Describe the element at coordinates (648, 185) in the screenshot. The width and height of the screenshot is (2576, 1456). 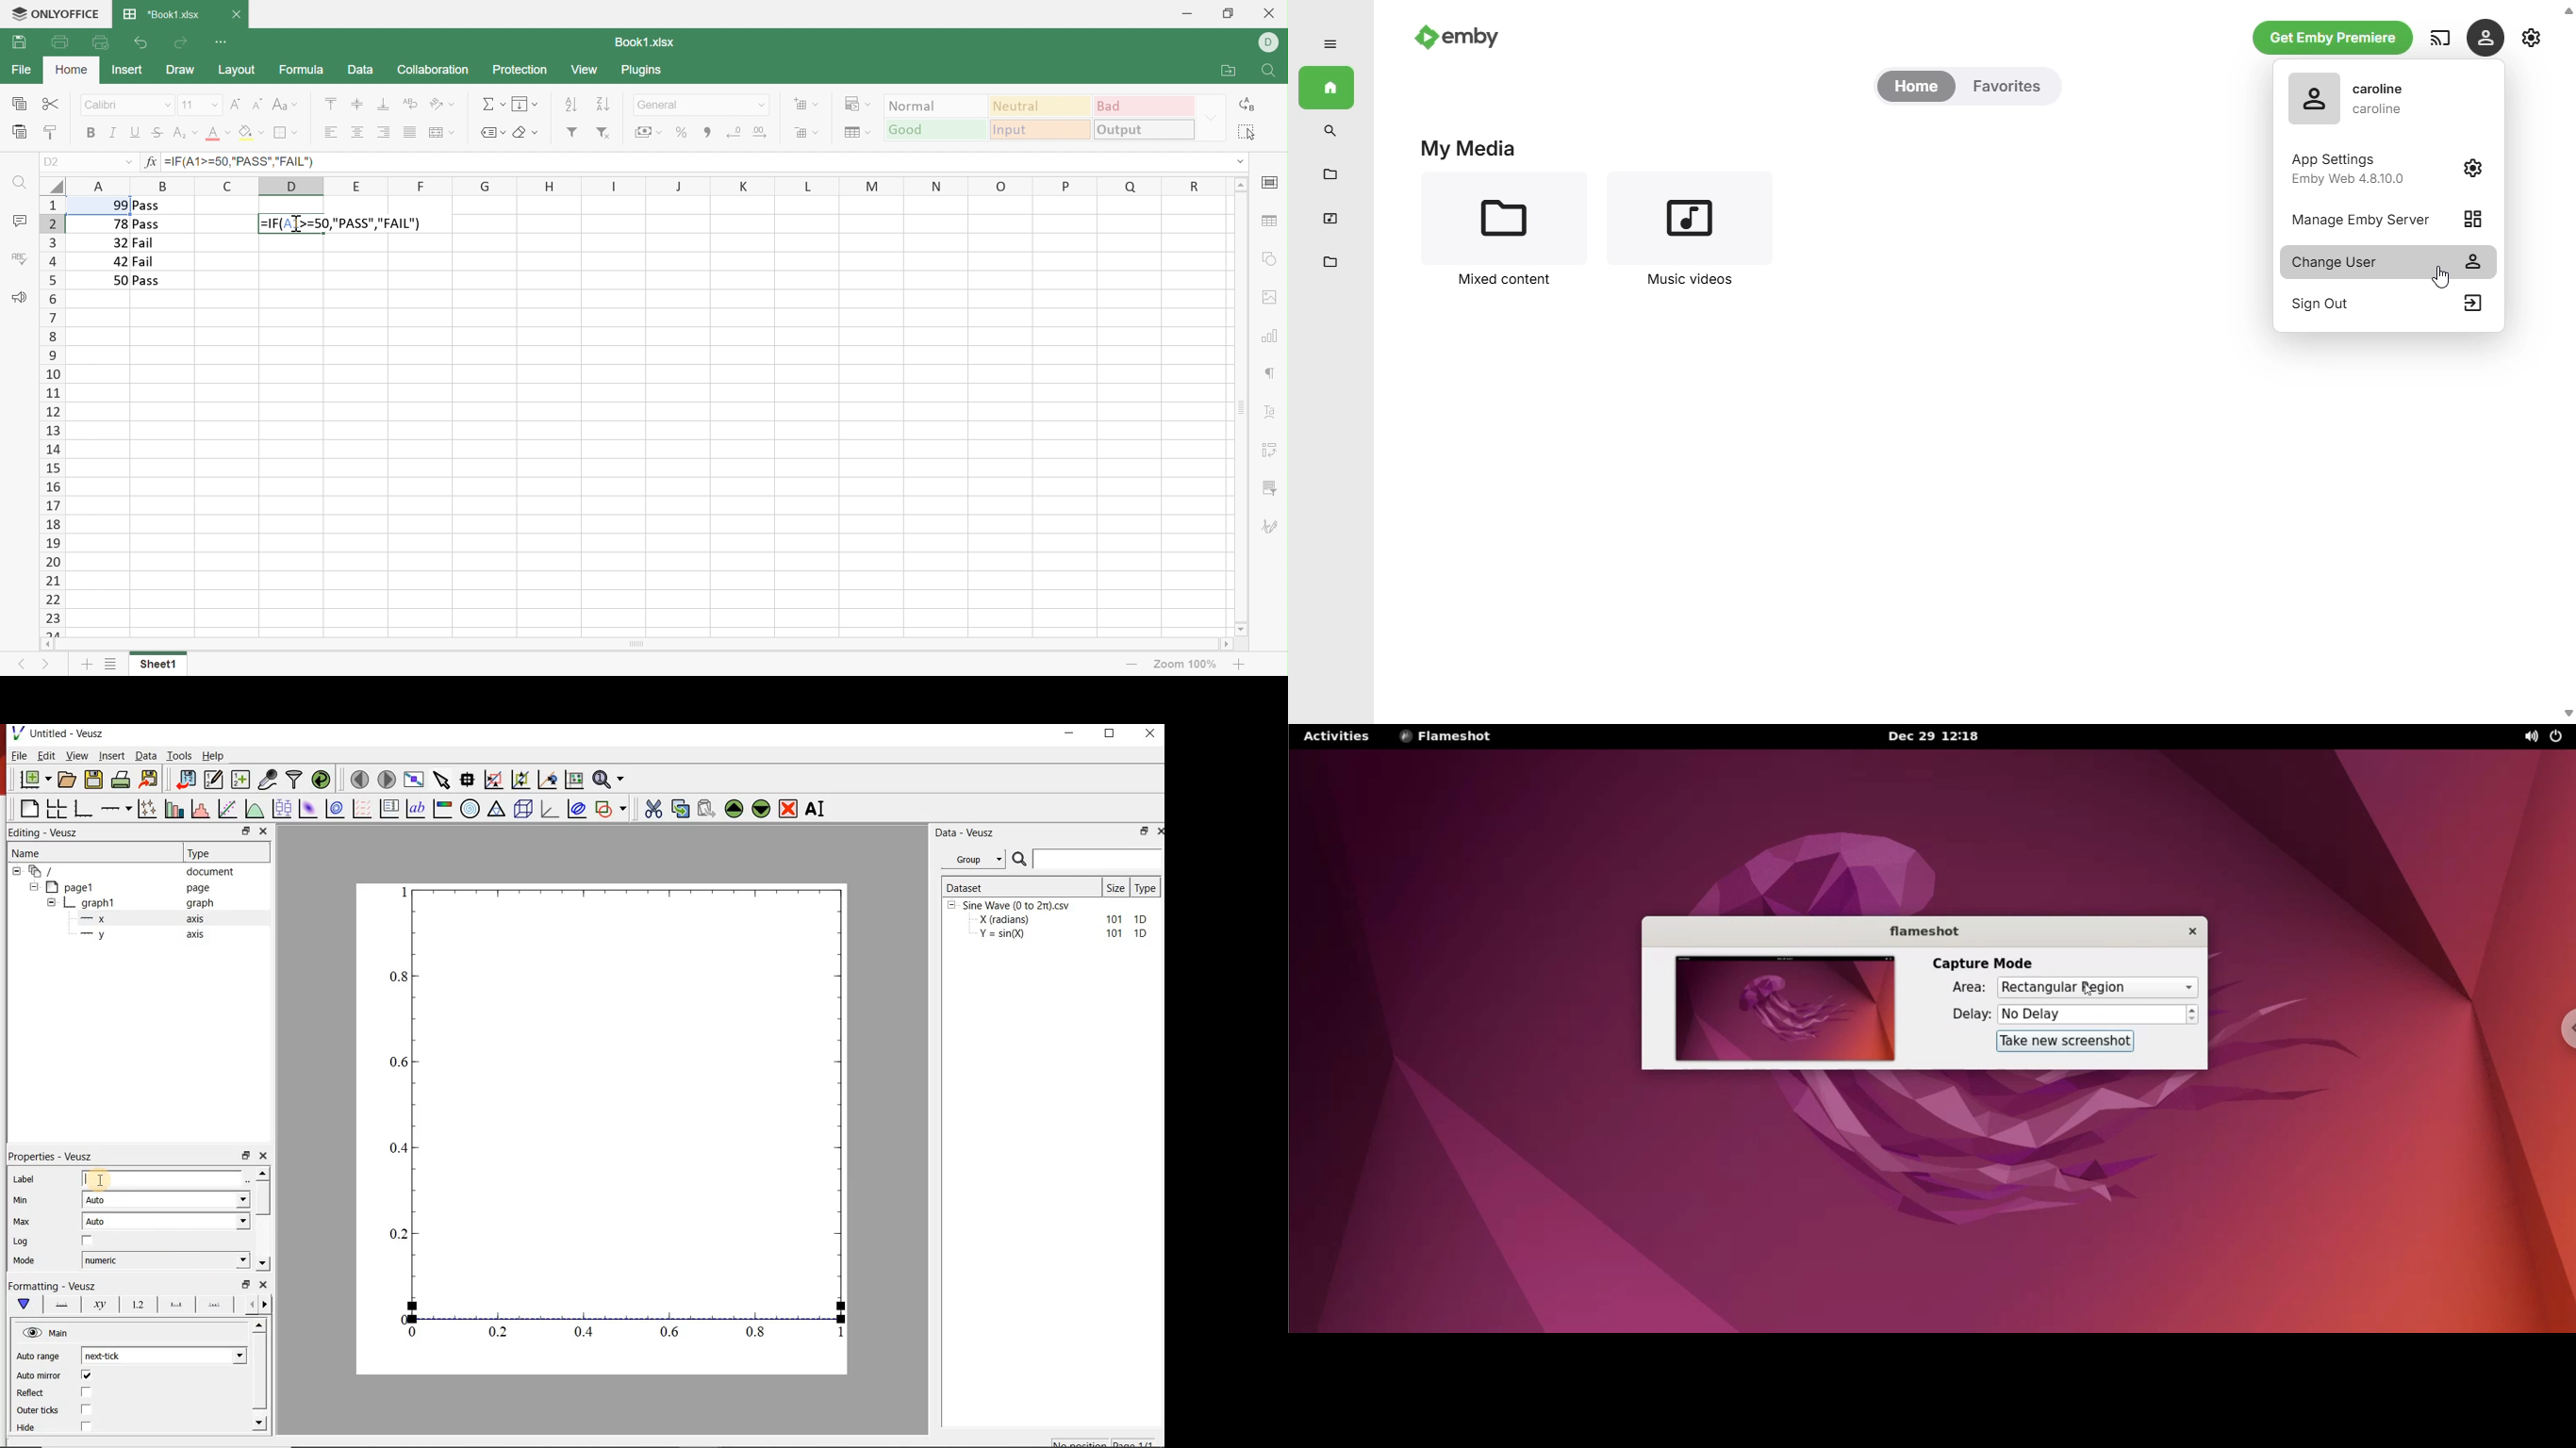
I see `Column names` at that location.